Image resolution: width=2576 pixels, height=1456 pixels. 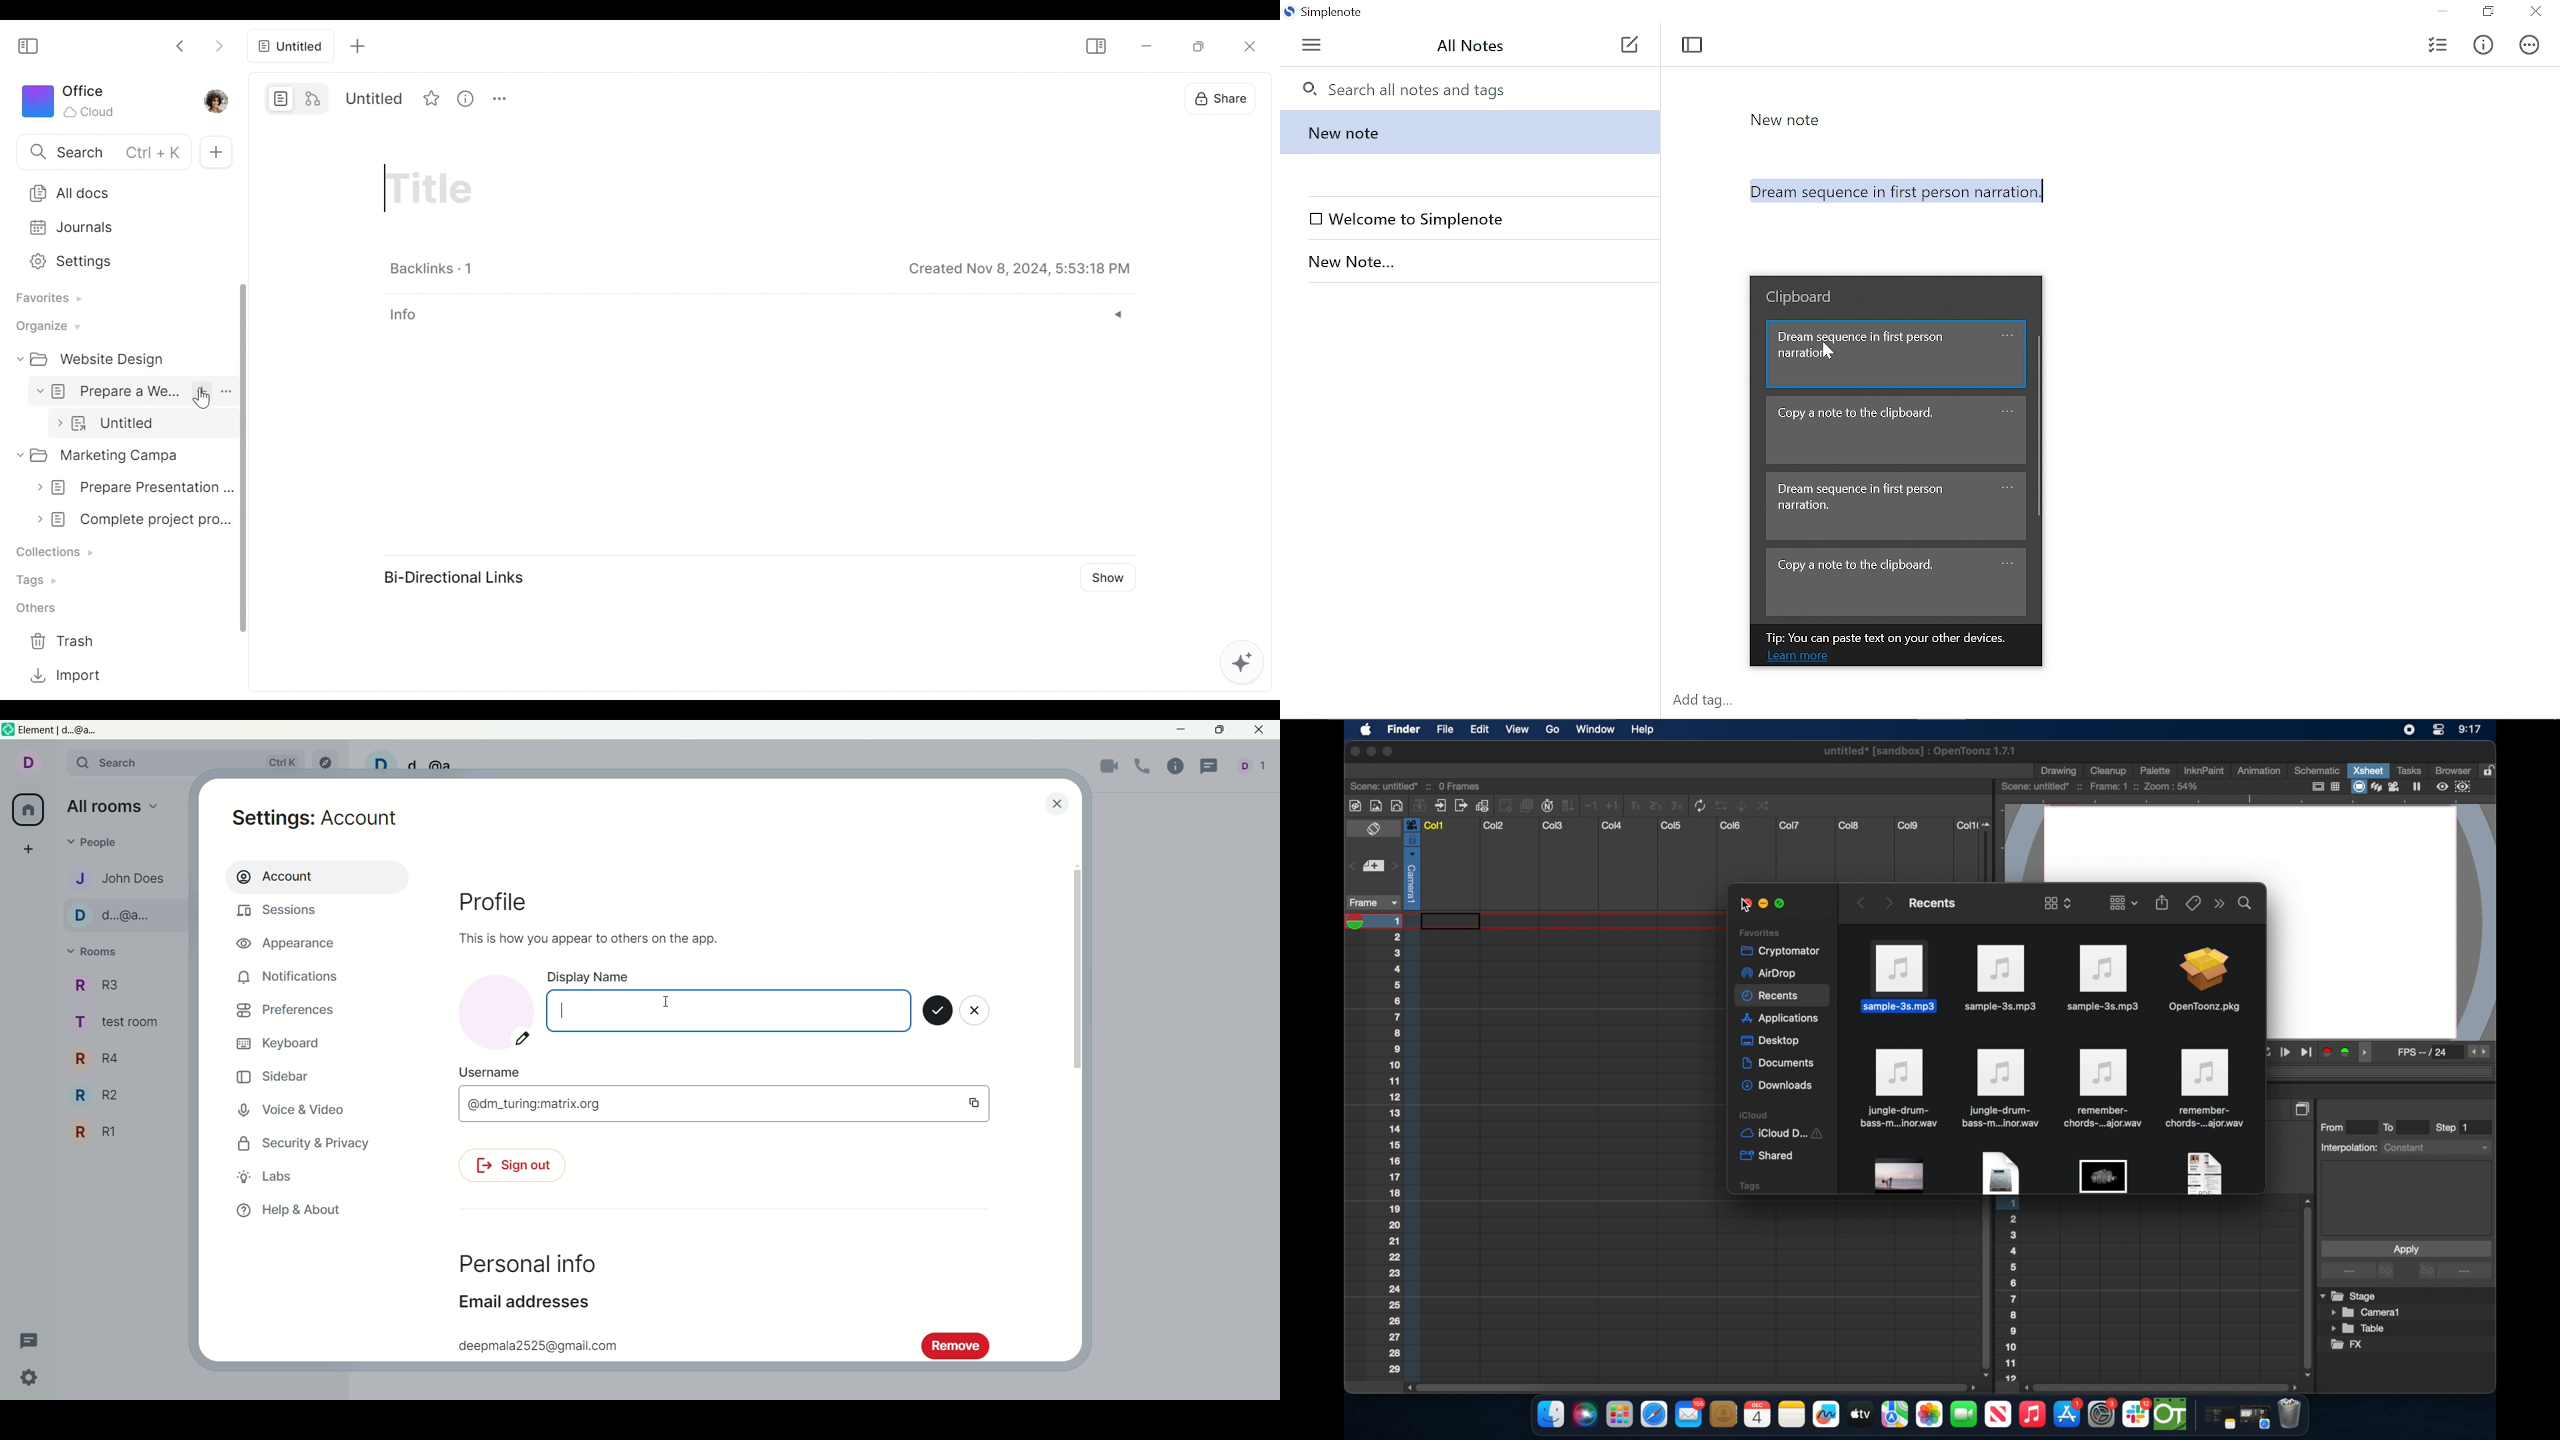 What do you see at coordinates (1724, 1414) in the screenshot?
I see `contacts` at bounding box center [1724, 1414].